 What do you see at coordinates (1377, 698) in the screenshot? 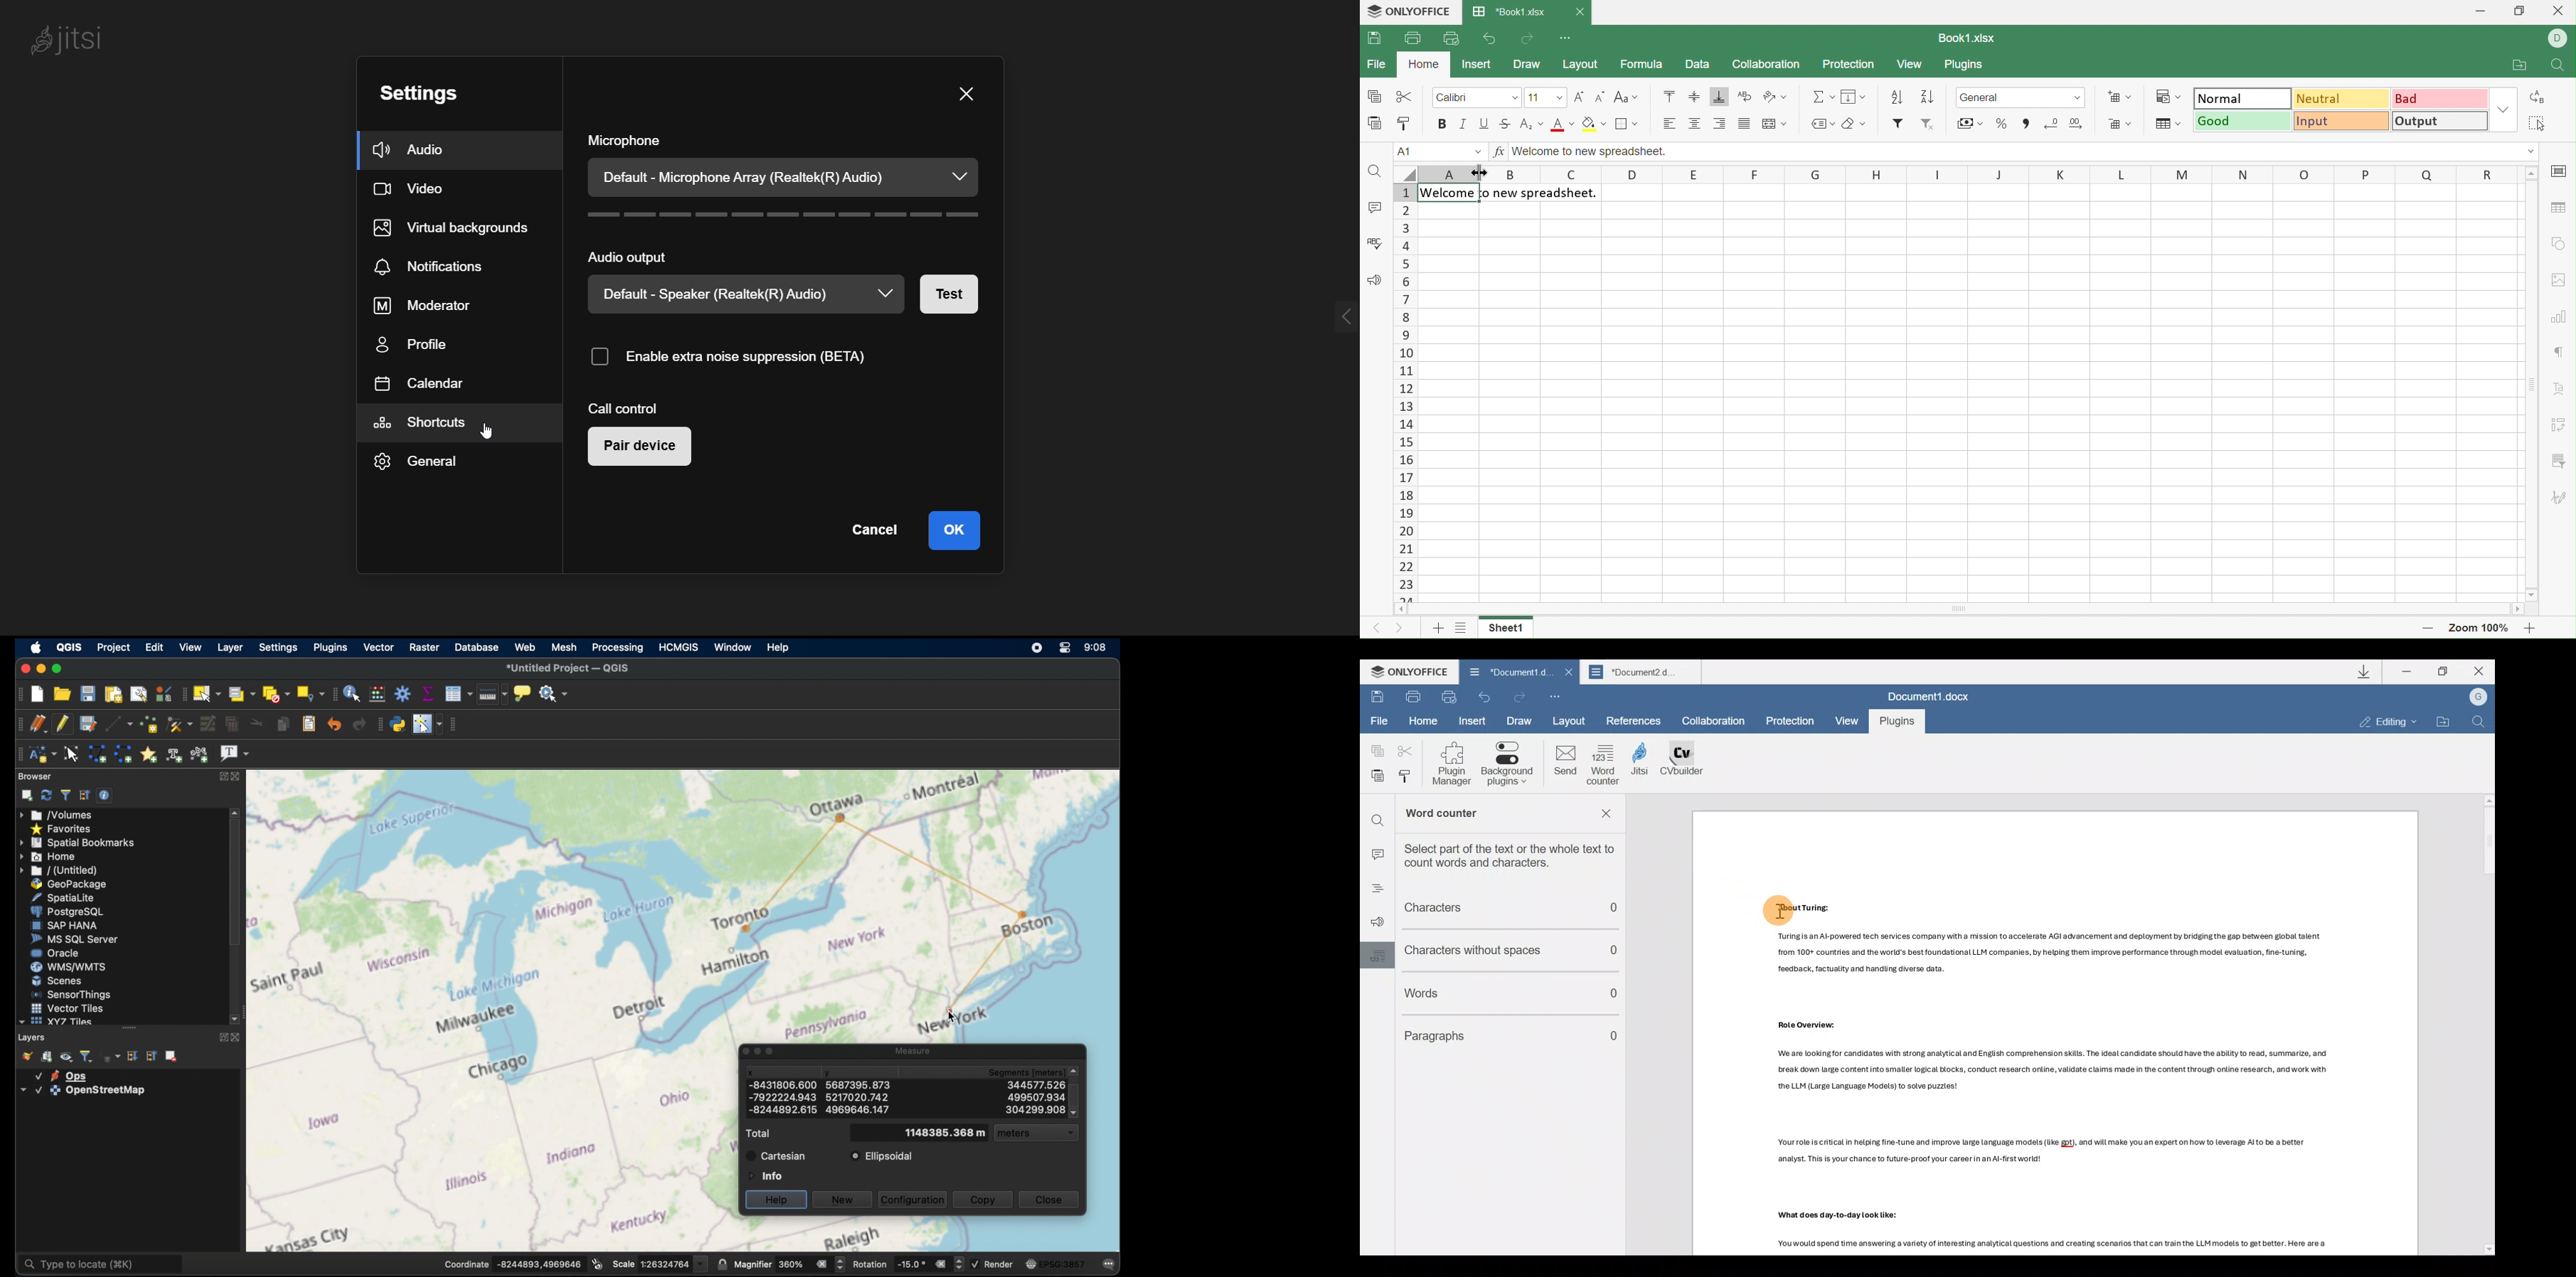
I see `Save` at bounding box center [1377, 698].